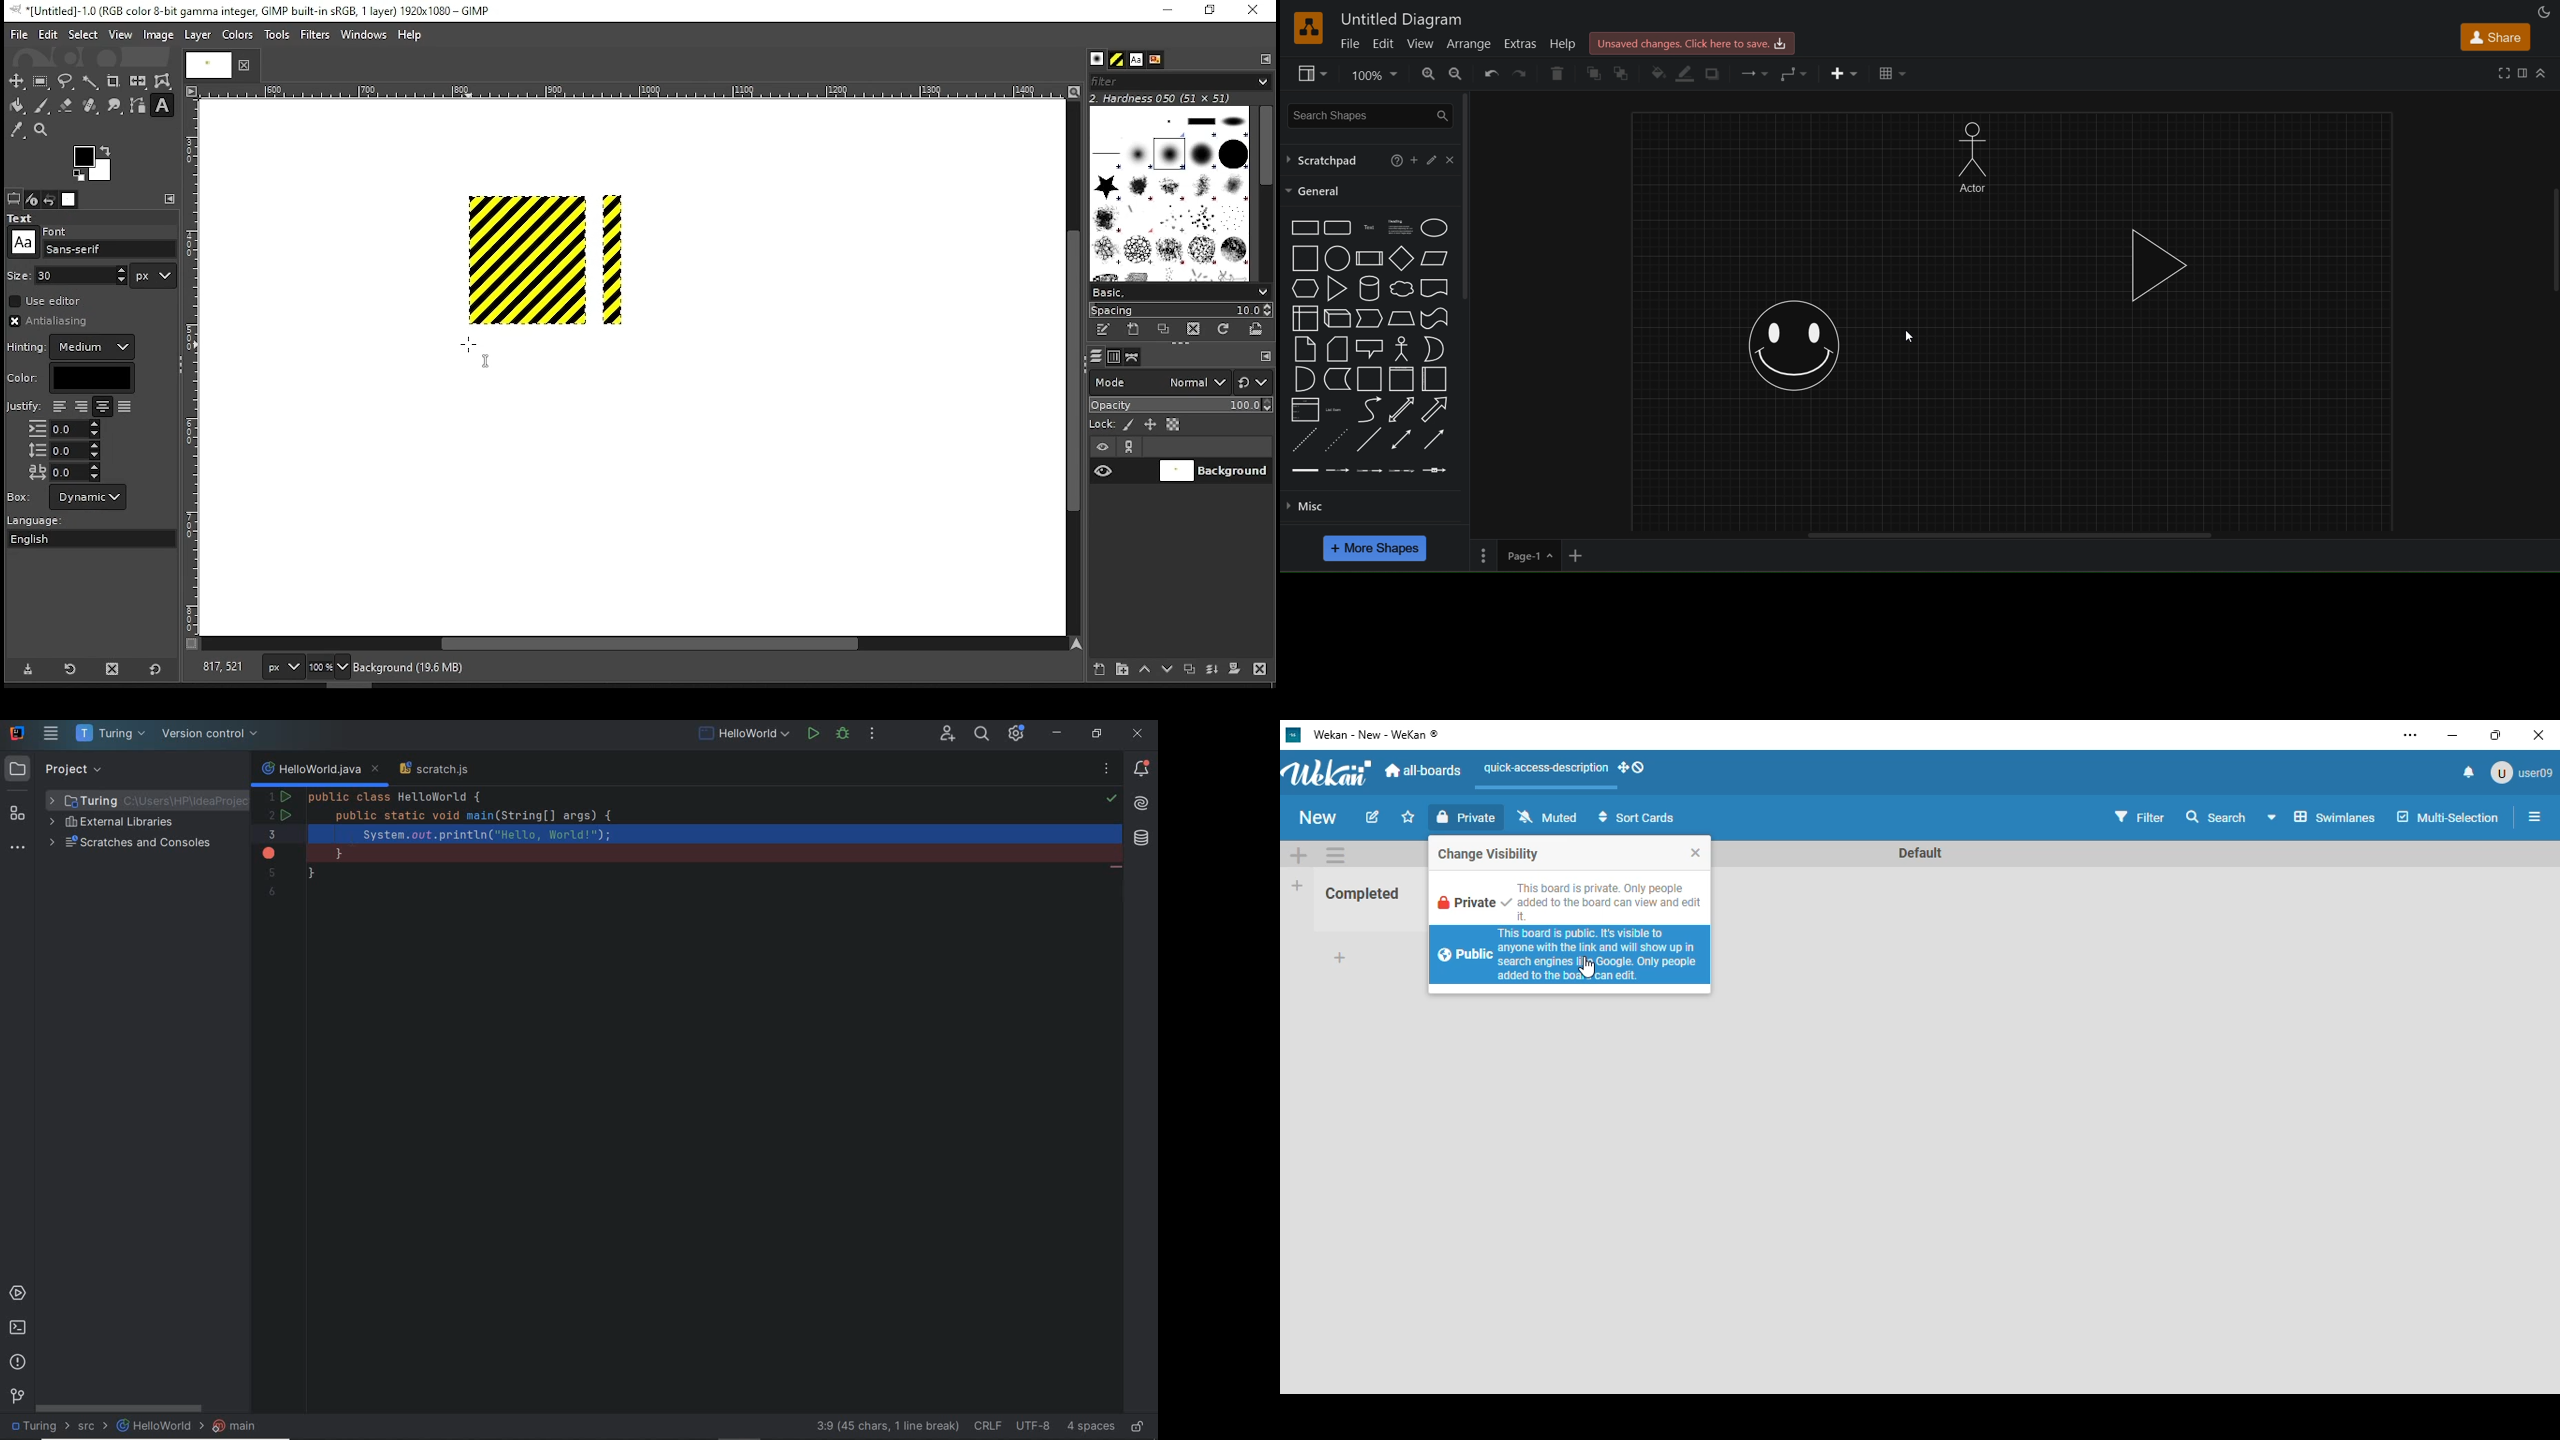 This screenshot has height=1456, width=2576. Describe the element at coordinates (2453, 735) in the screenshot. I see `minimize` at that location.